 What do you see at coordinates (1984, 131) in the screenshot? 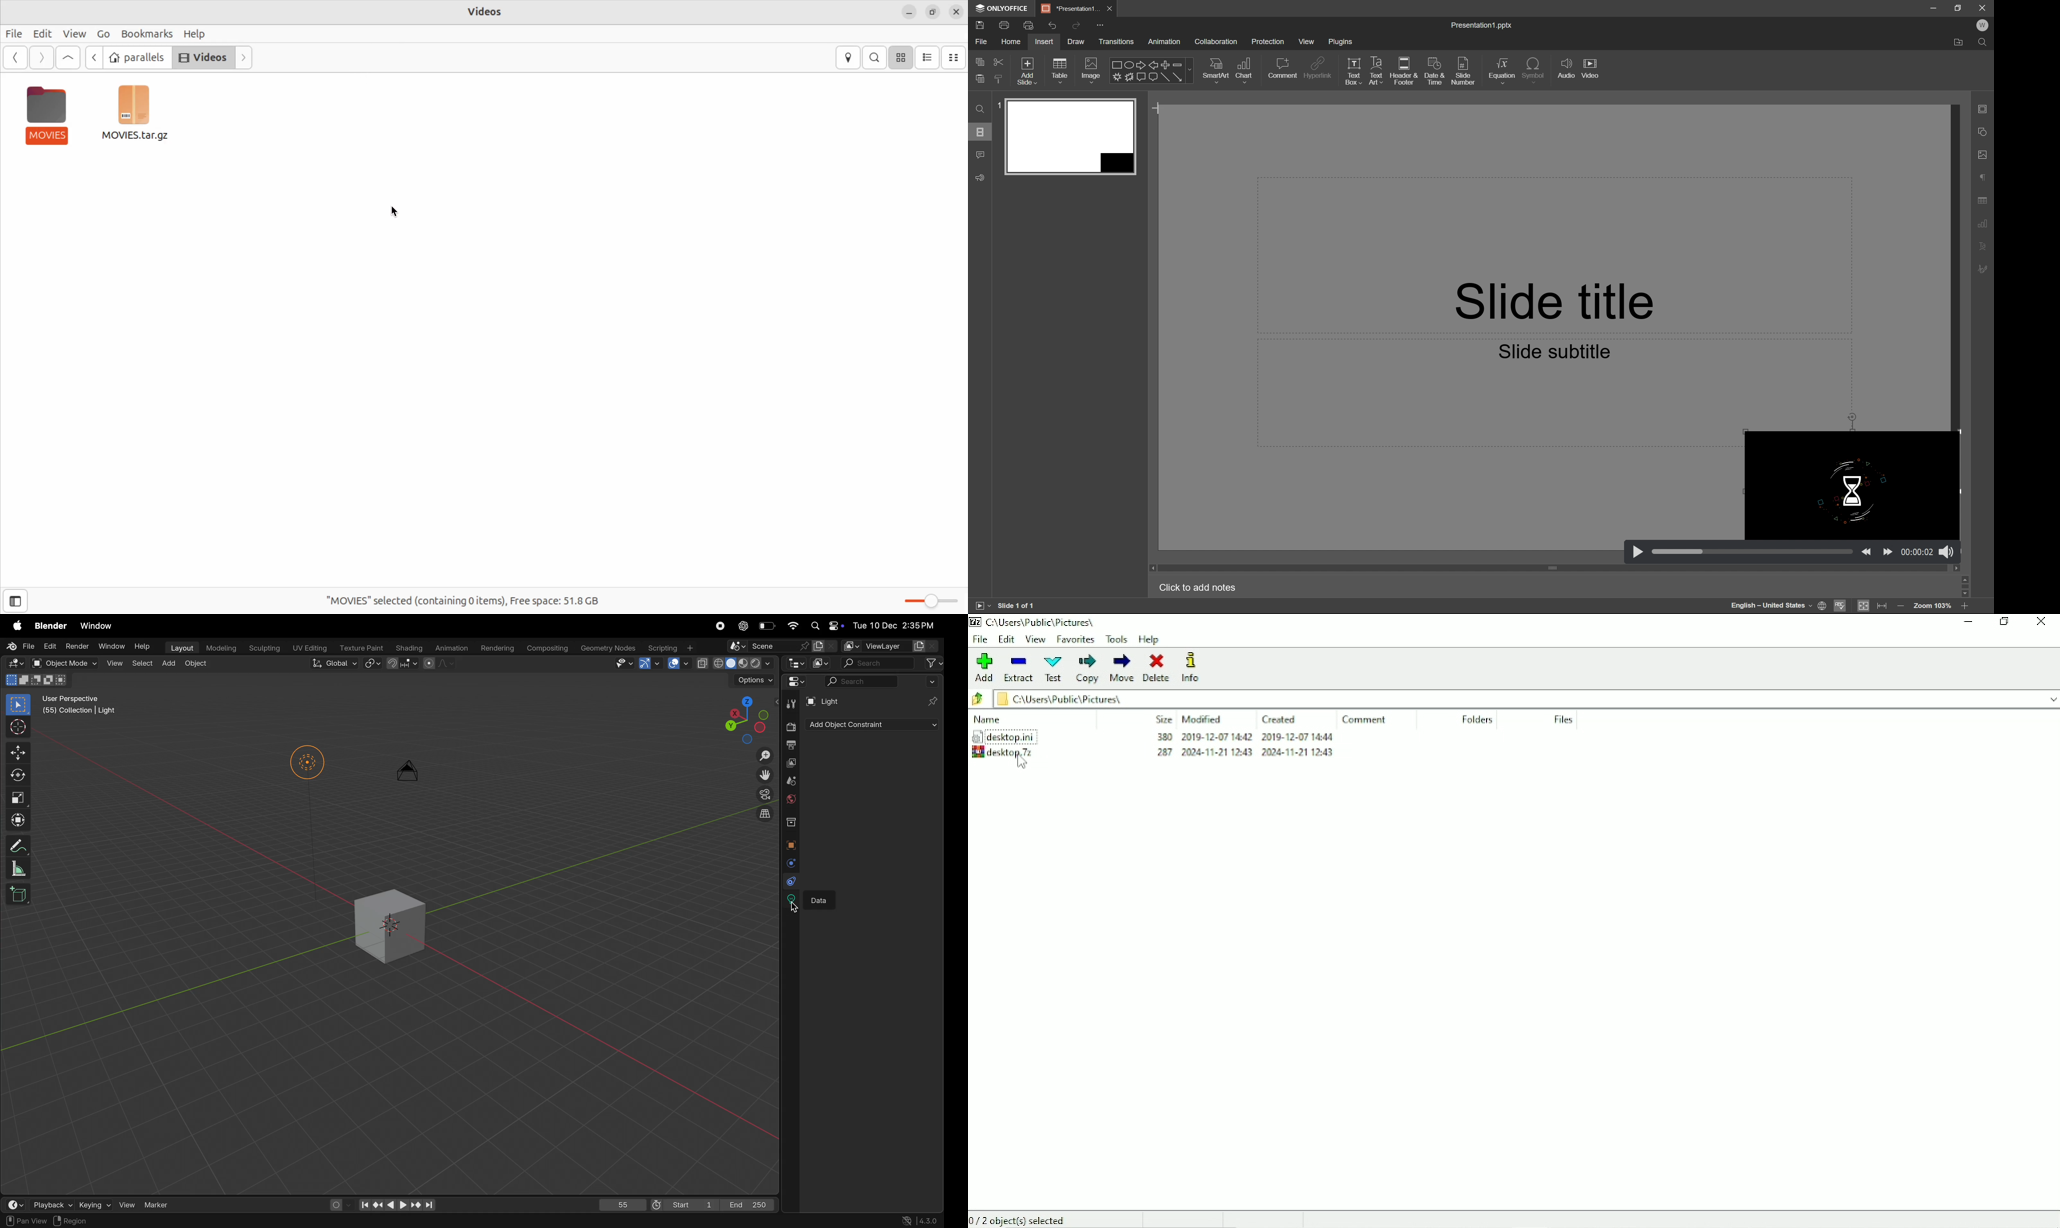
I see `shape settings` at bounding box center [1984, 131].